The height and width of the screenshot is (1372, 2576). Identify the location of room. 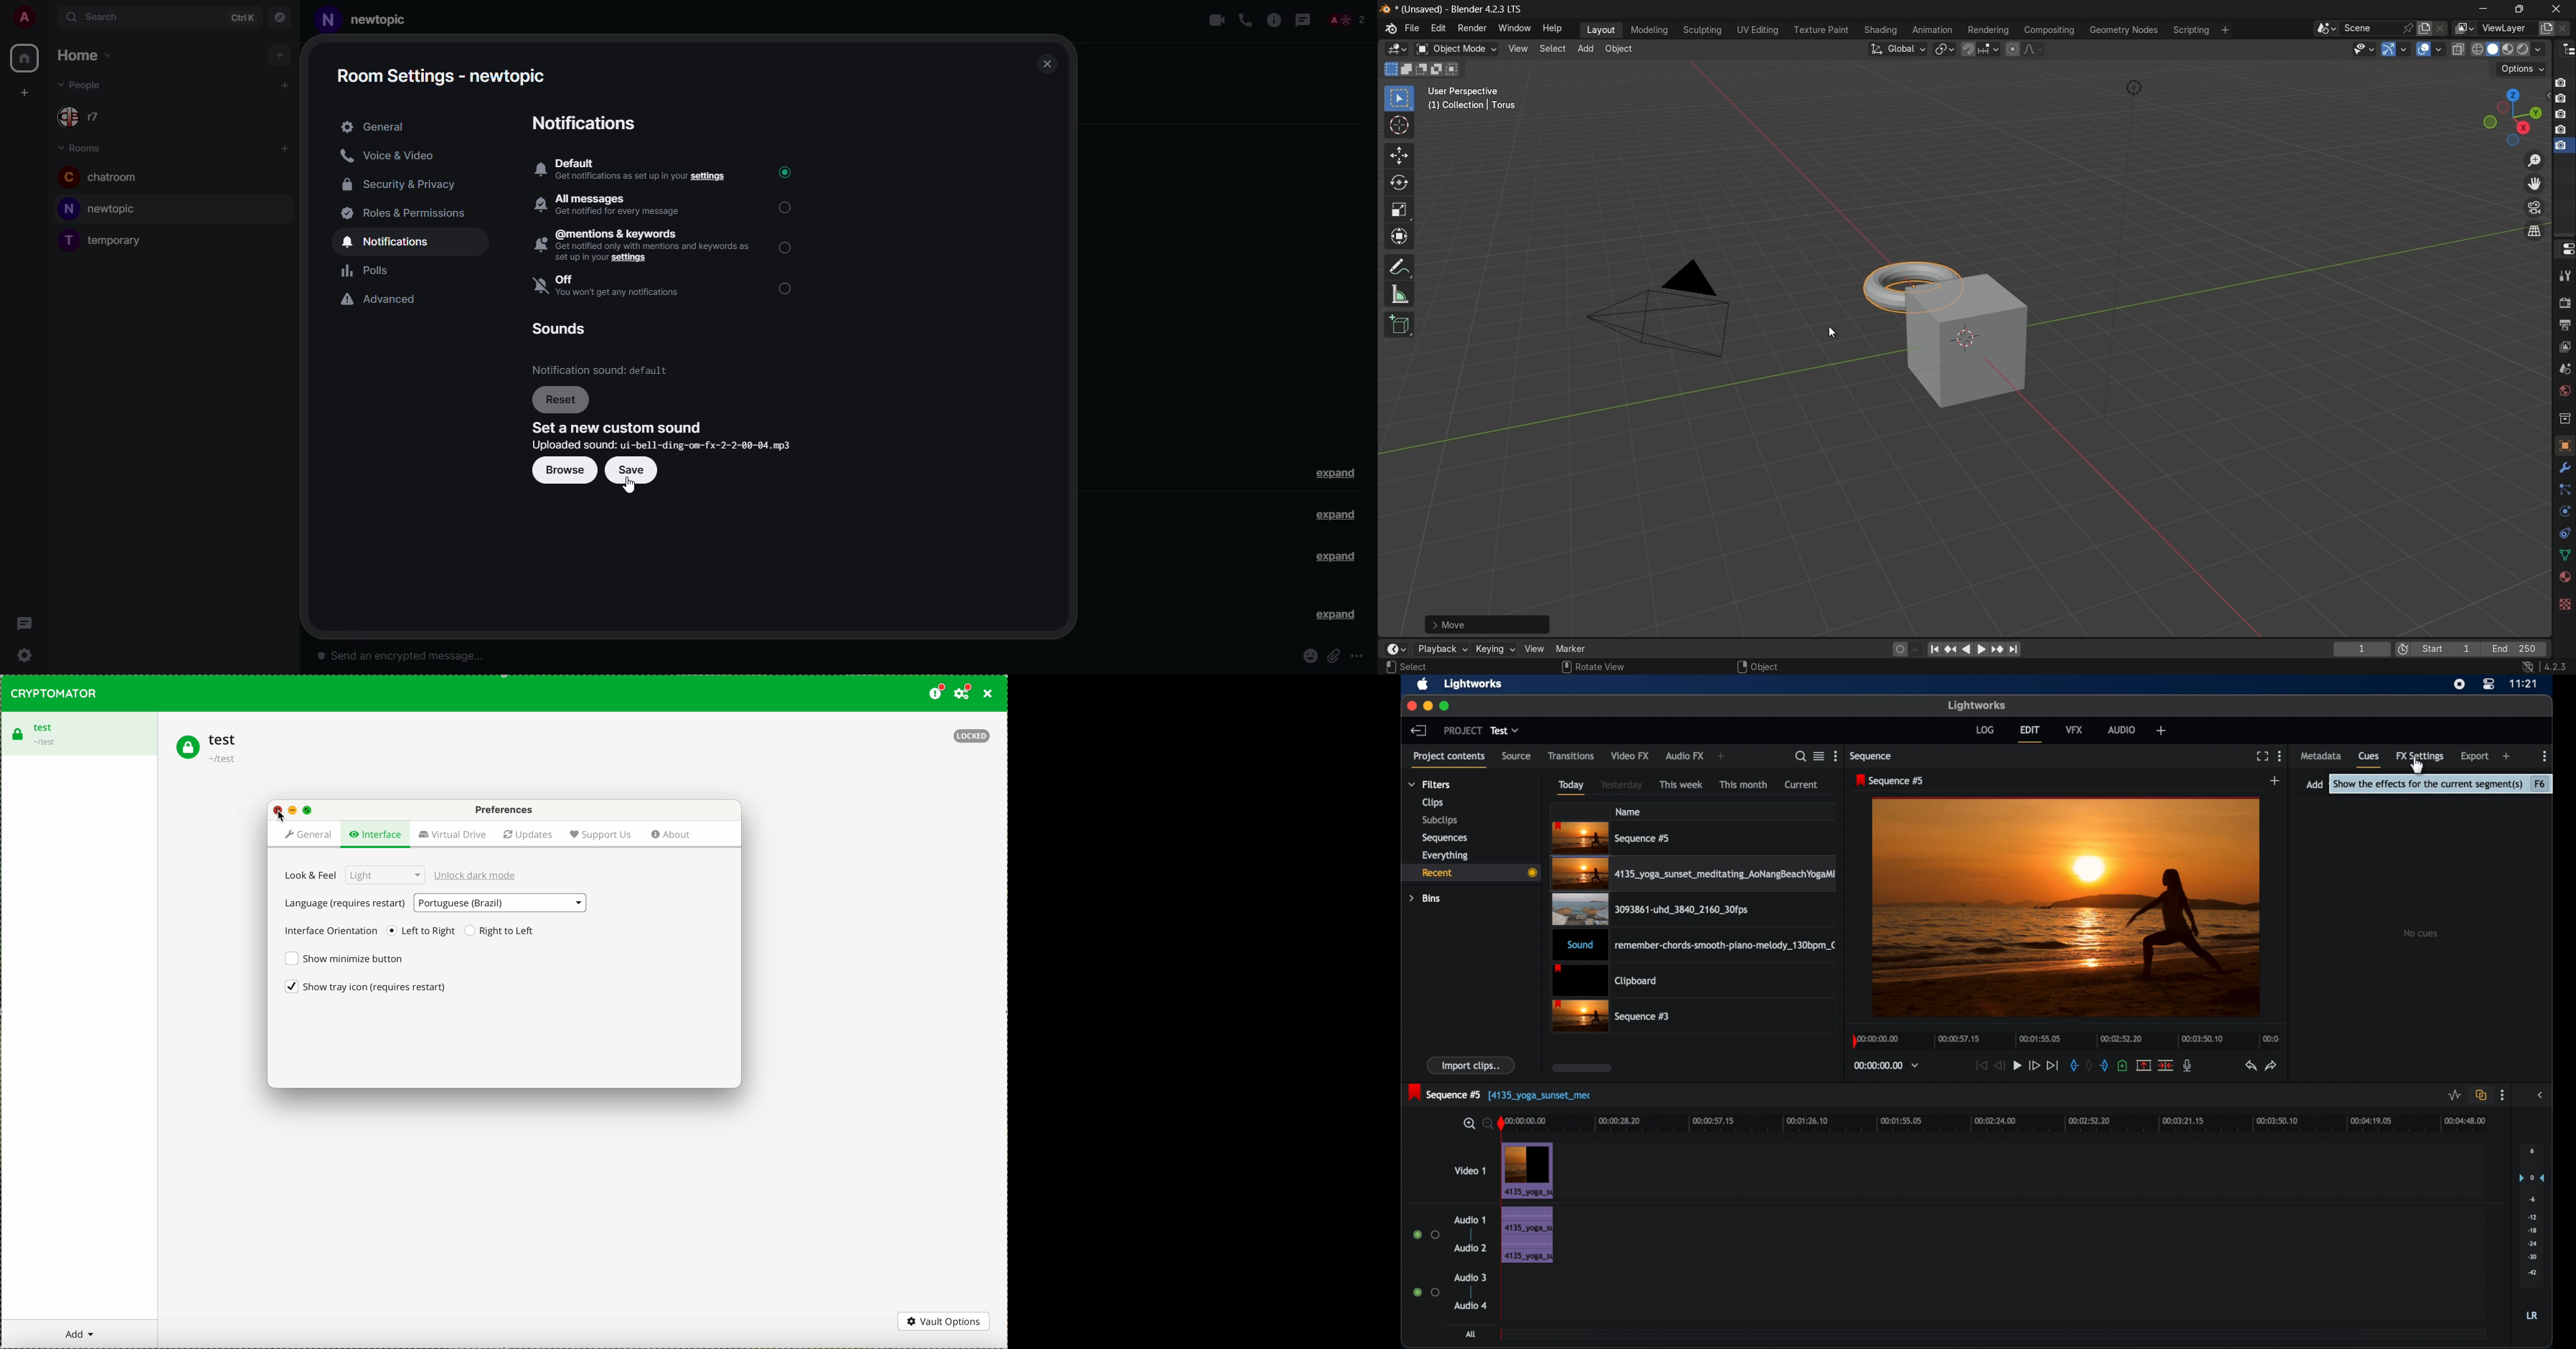
(104, 178).